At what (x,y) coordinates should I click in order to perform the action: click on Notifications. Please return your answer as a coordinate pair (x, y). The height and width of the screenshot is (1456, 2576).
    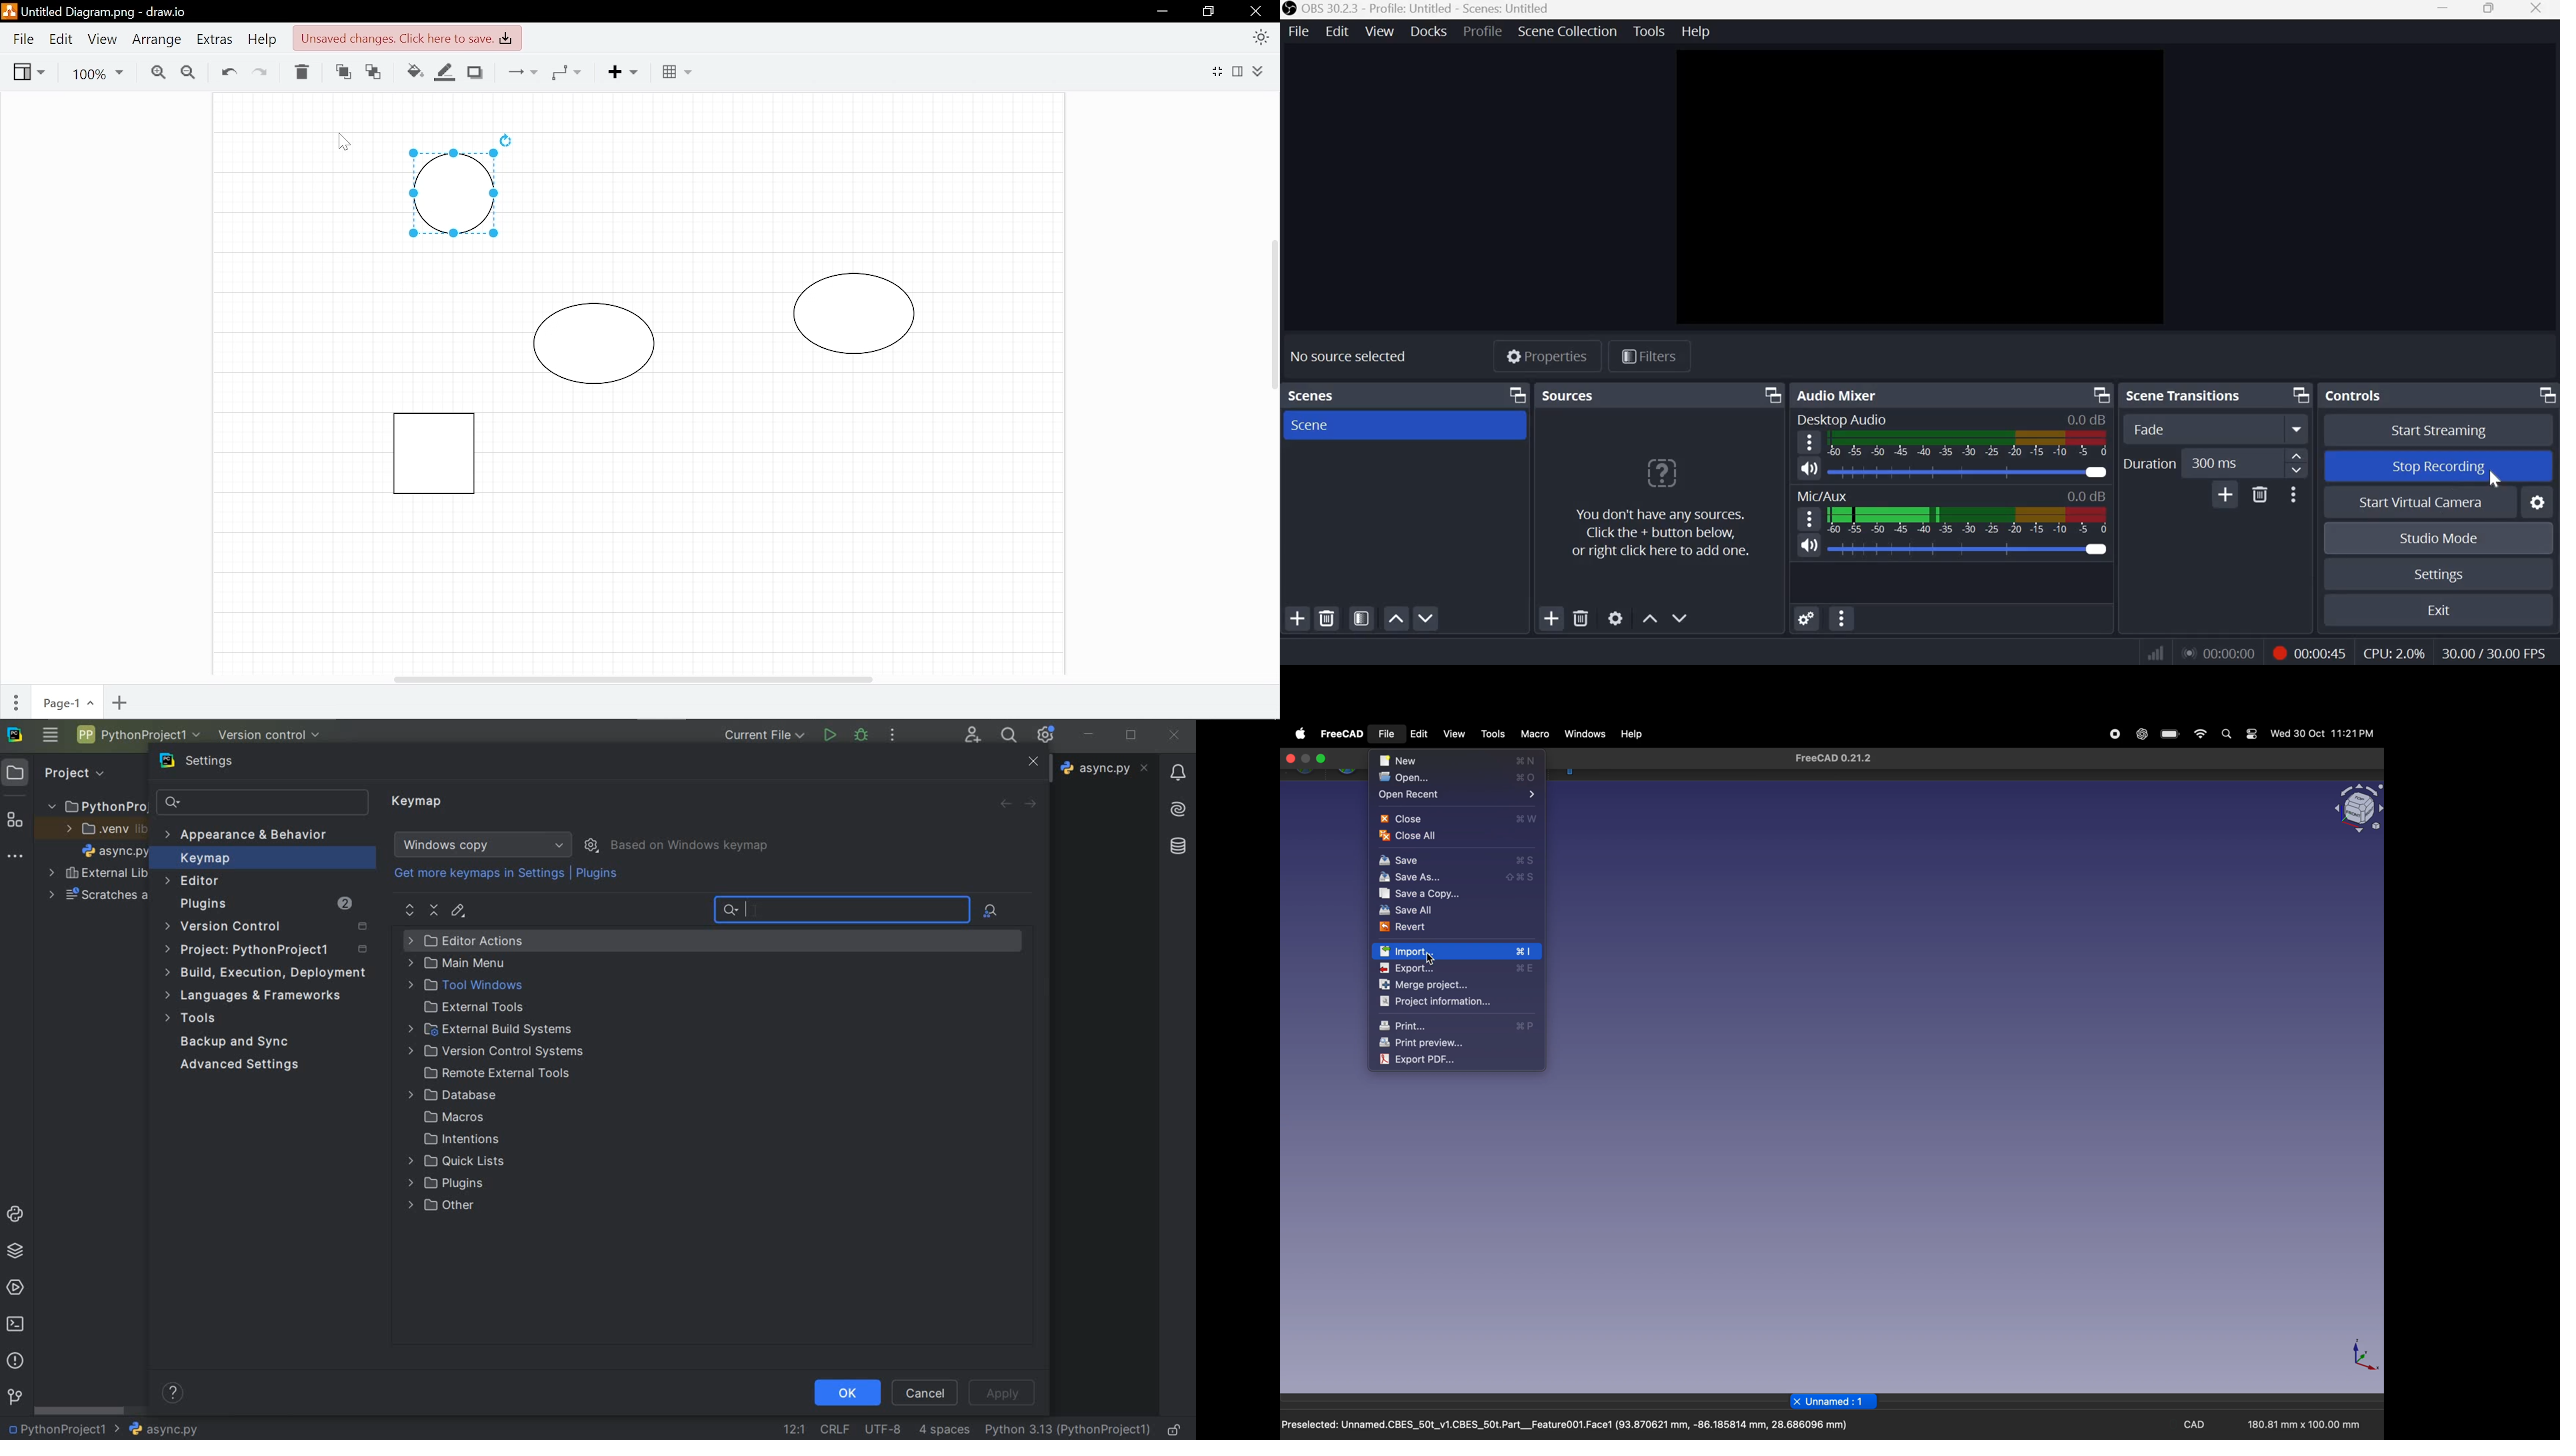
    Looking at the image, I should click on (1177, 768).